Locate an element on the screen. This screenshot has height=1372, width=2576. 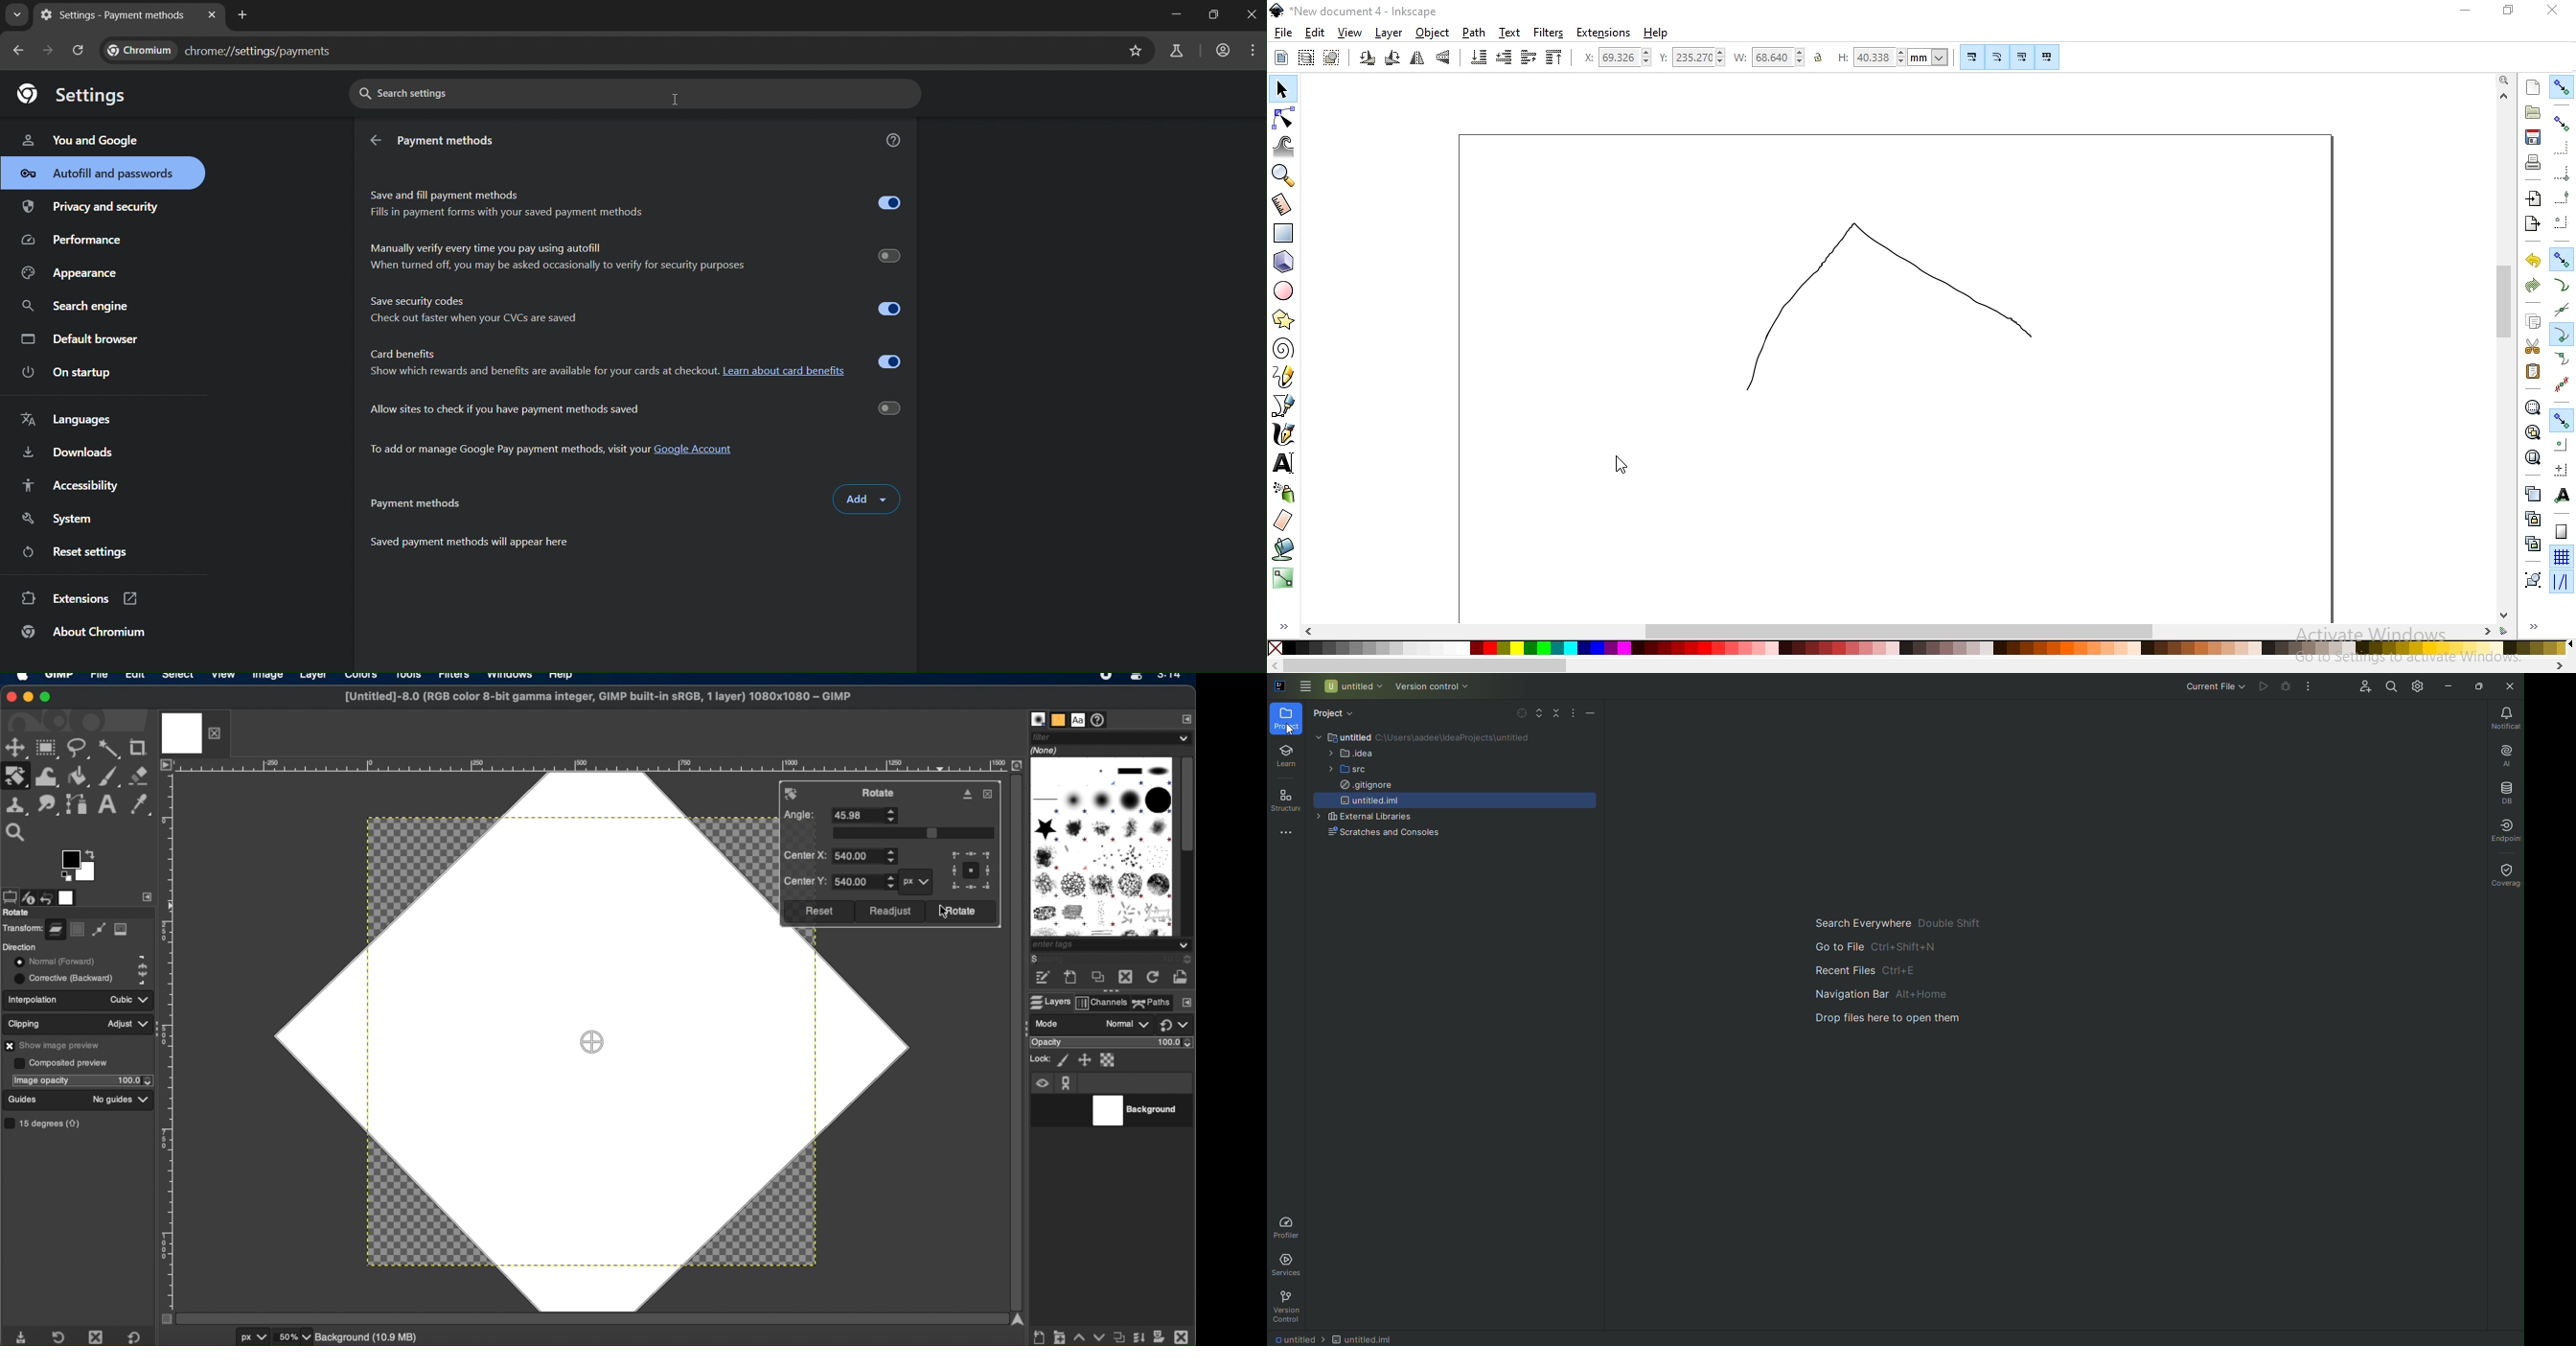
vertical coordinates of selection is located at coordinates (1691, 58).